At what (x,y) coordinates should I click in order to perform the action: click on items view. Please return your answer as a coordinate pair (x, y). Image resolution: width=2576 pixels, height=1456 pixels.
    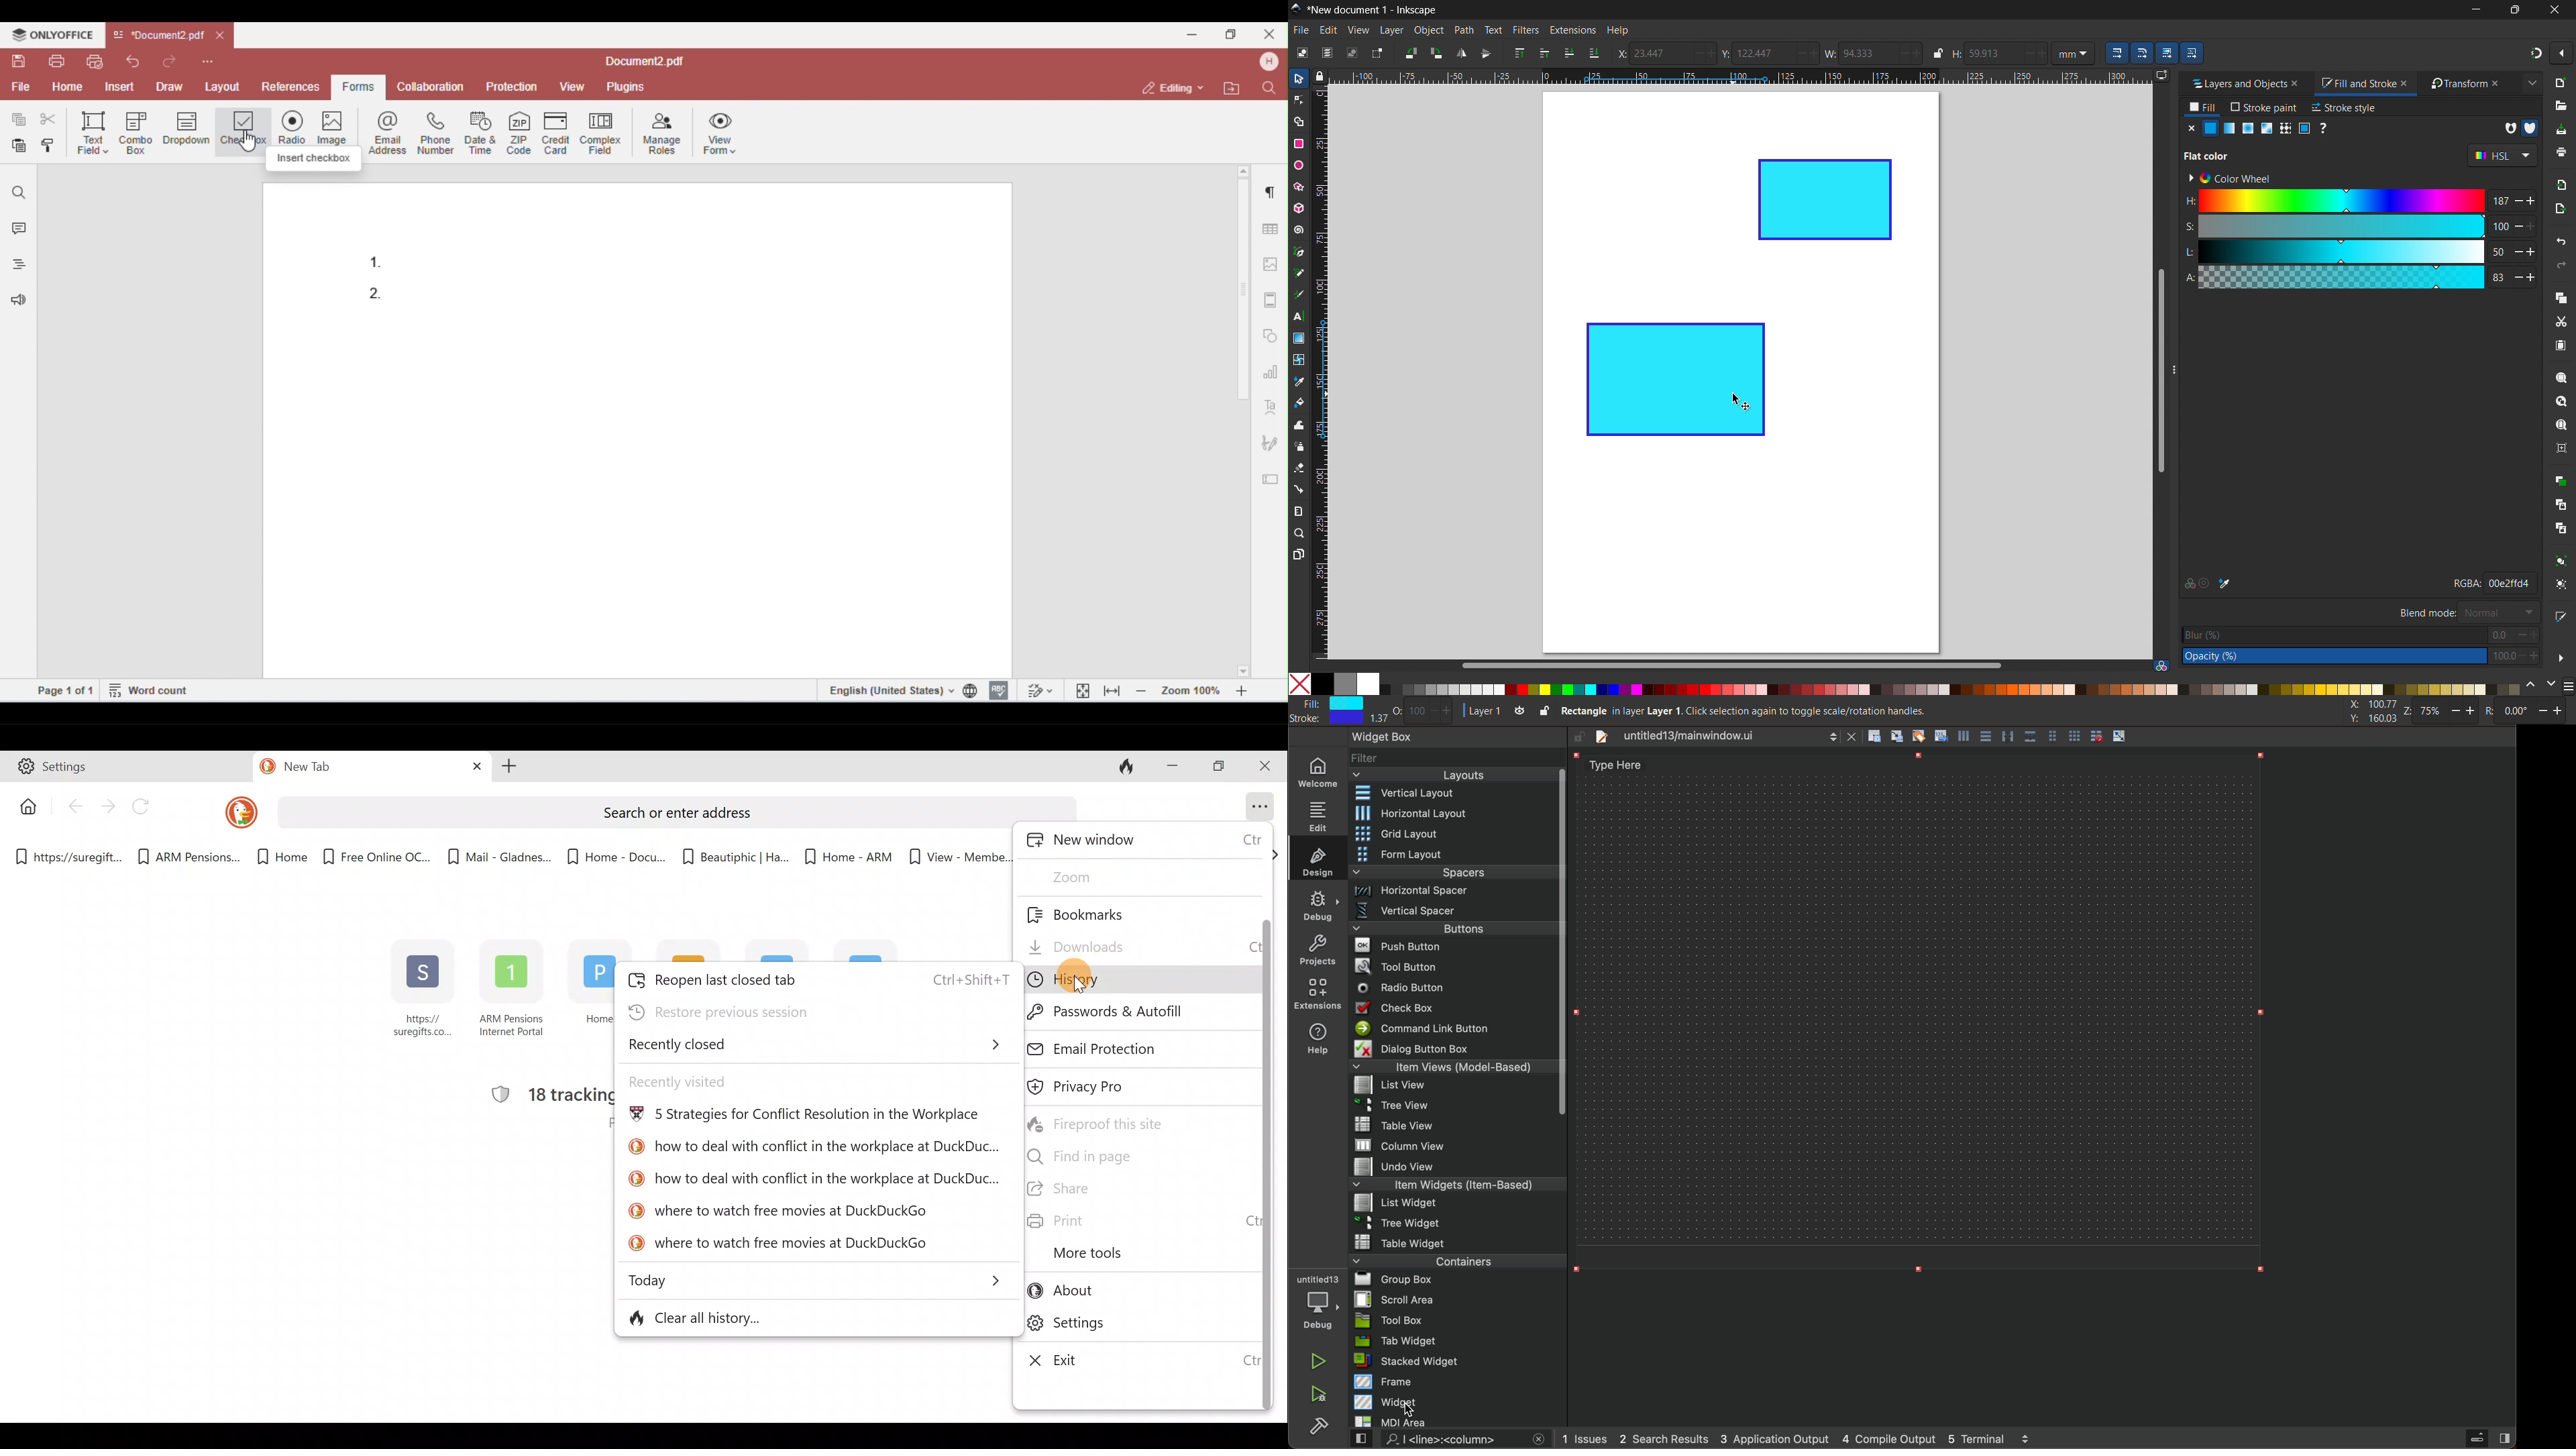
    Looking at the image, I should click on (1455, 1067).